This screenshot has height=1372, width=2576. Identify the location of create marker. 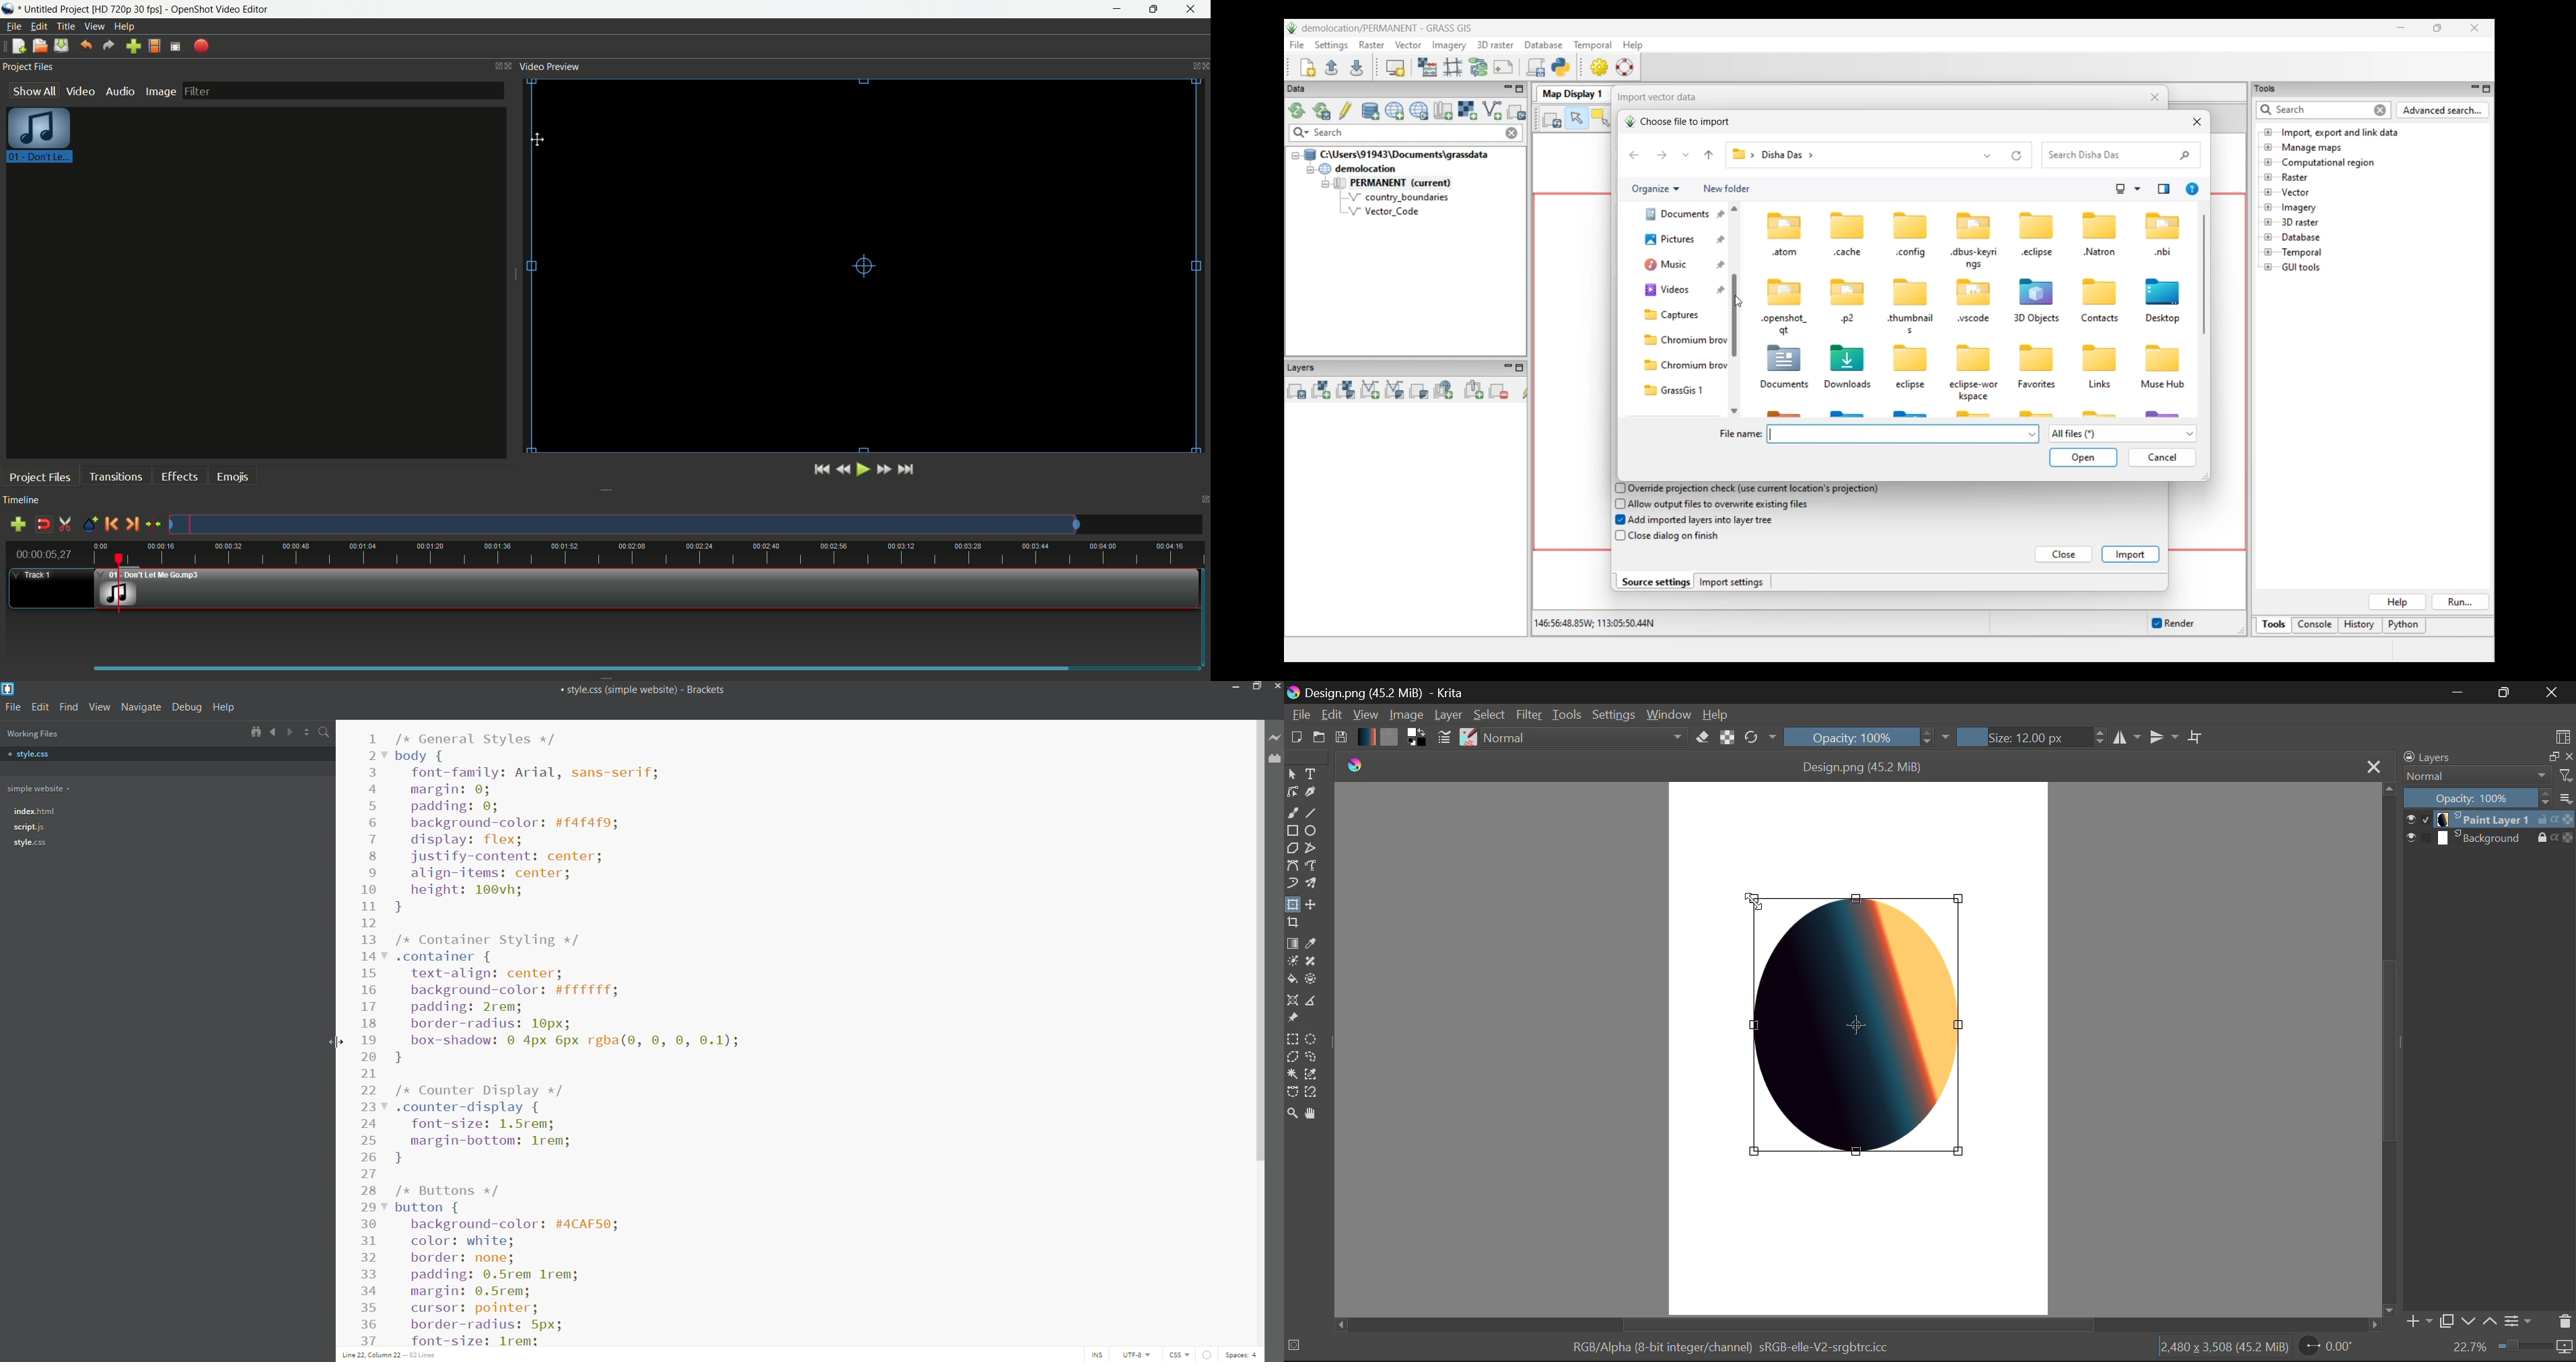
(88, 525).